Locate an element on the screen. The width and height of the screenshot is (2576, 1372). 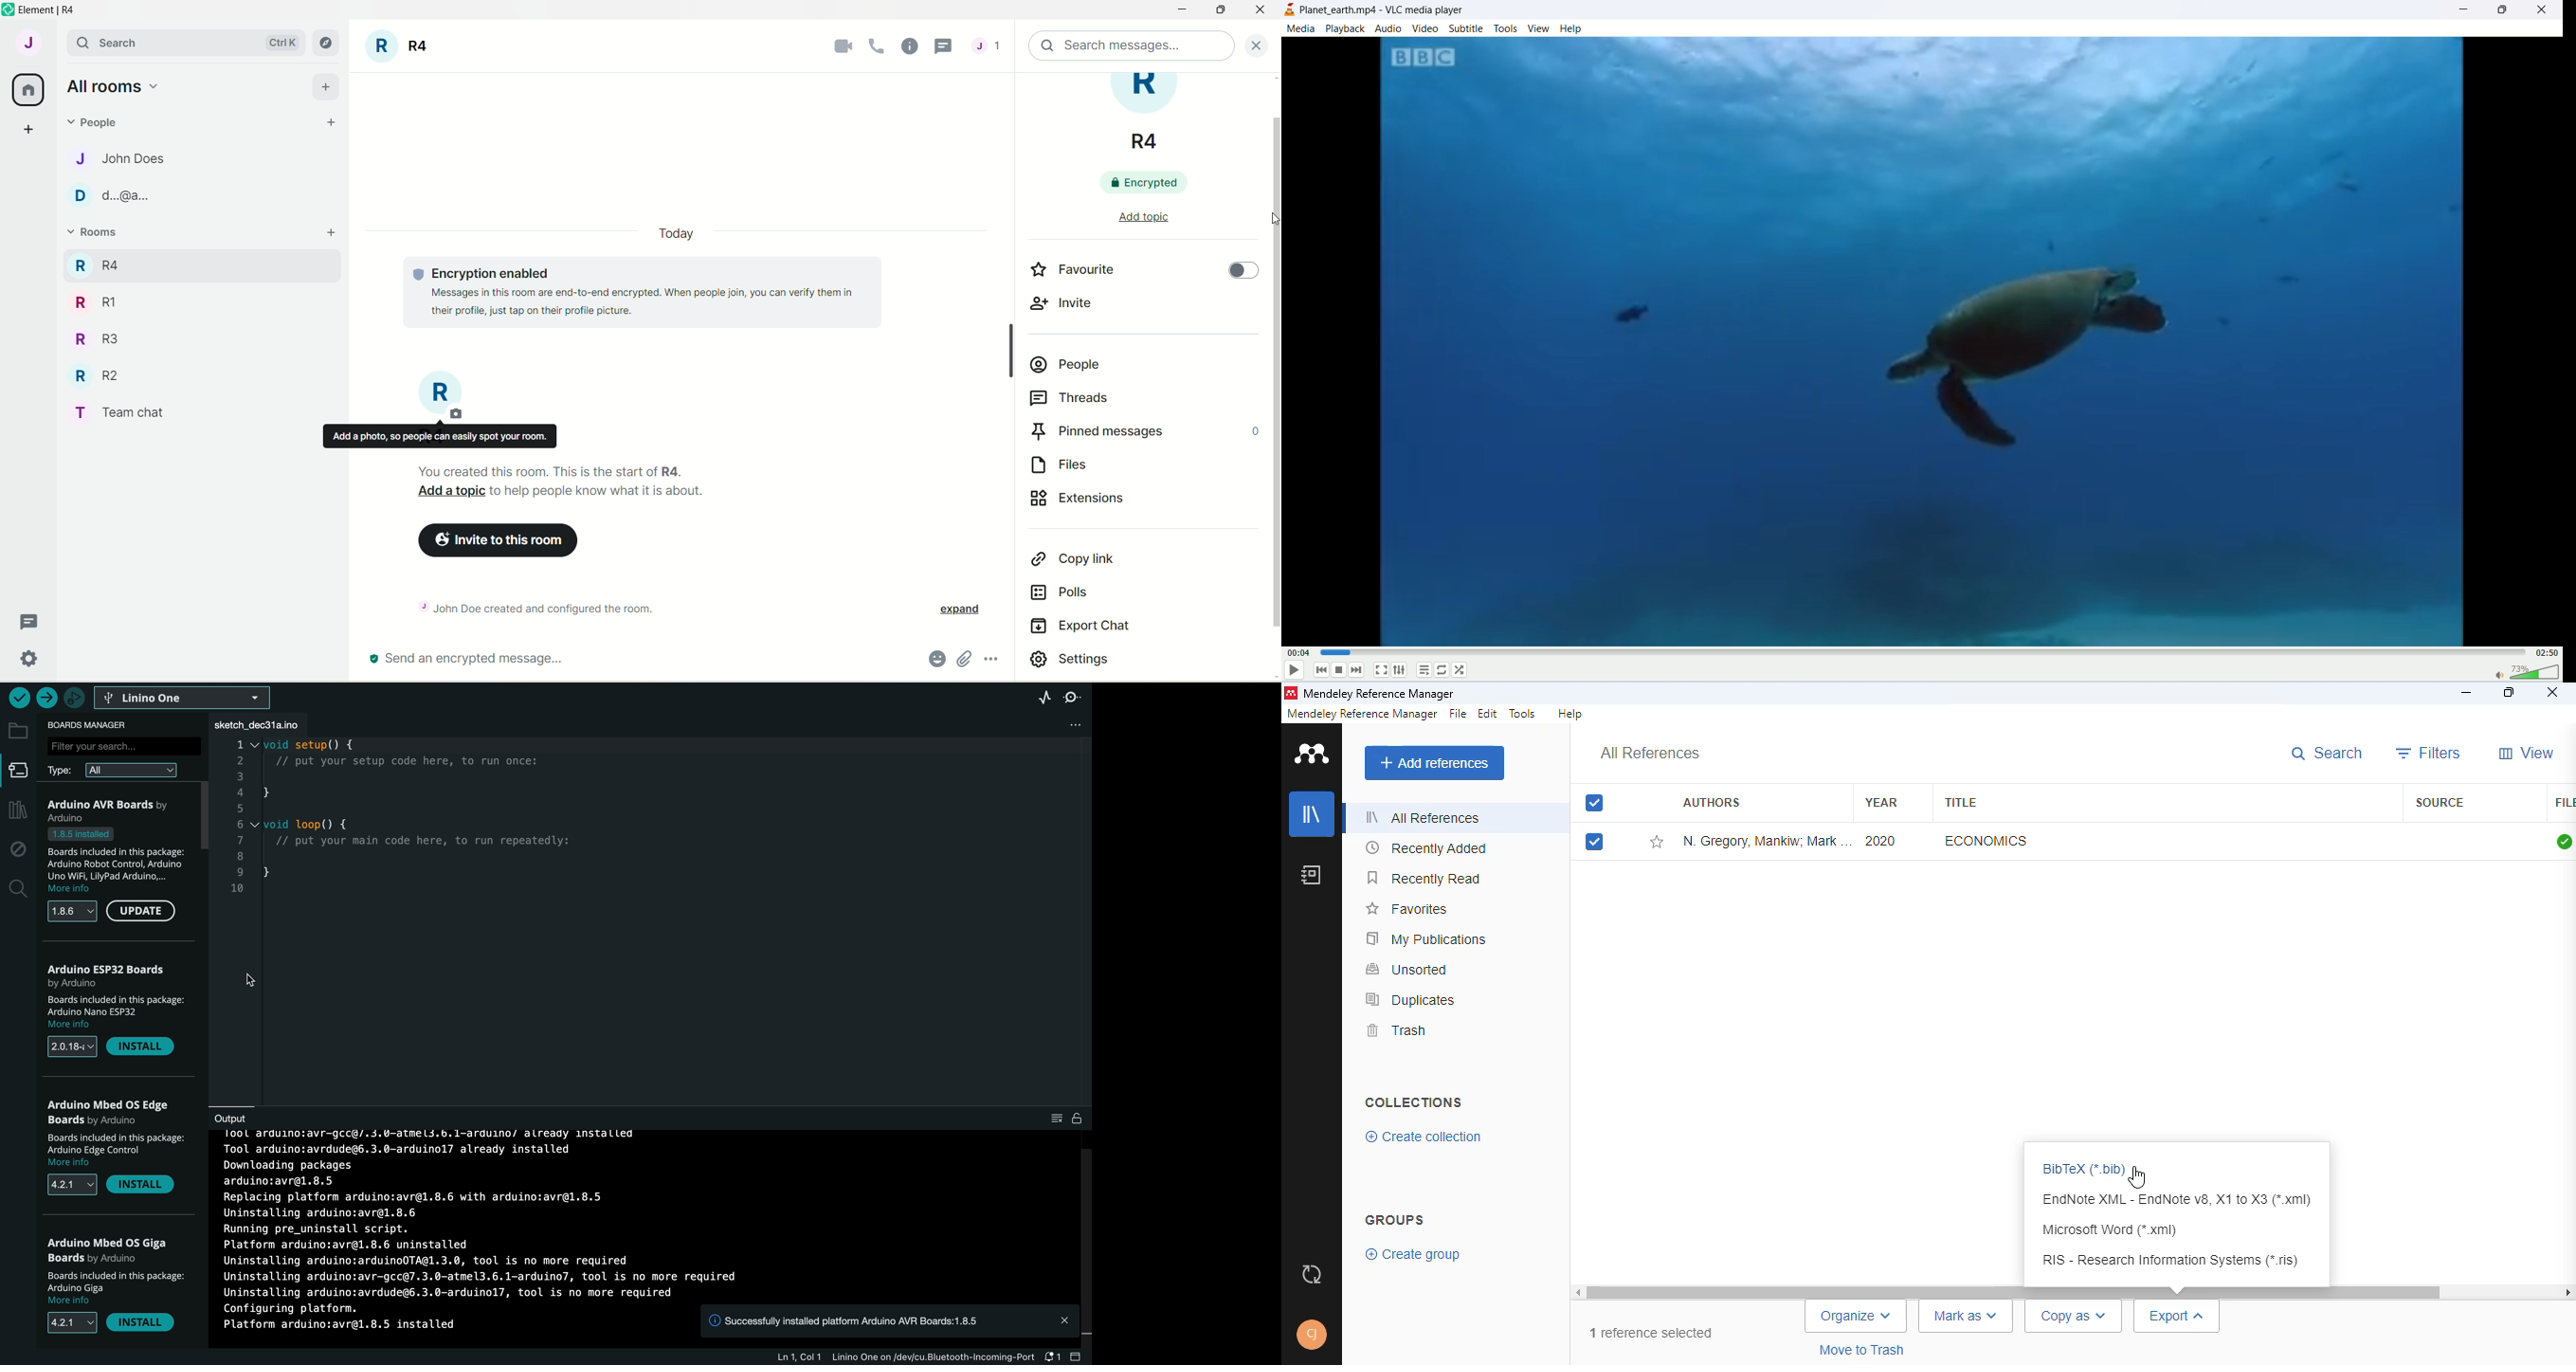
D d.@a.. is located at coordinates (107, 196).